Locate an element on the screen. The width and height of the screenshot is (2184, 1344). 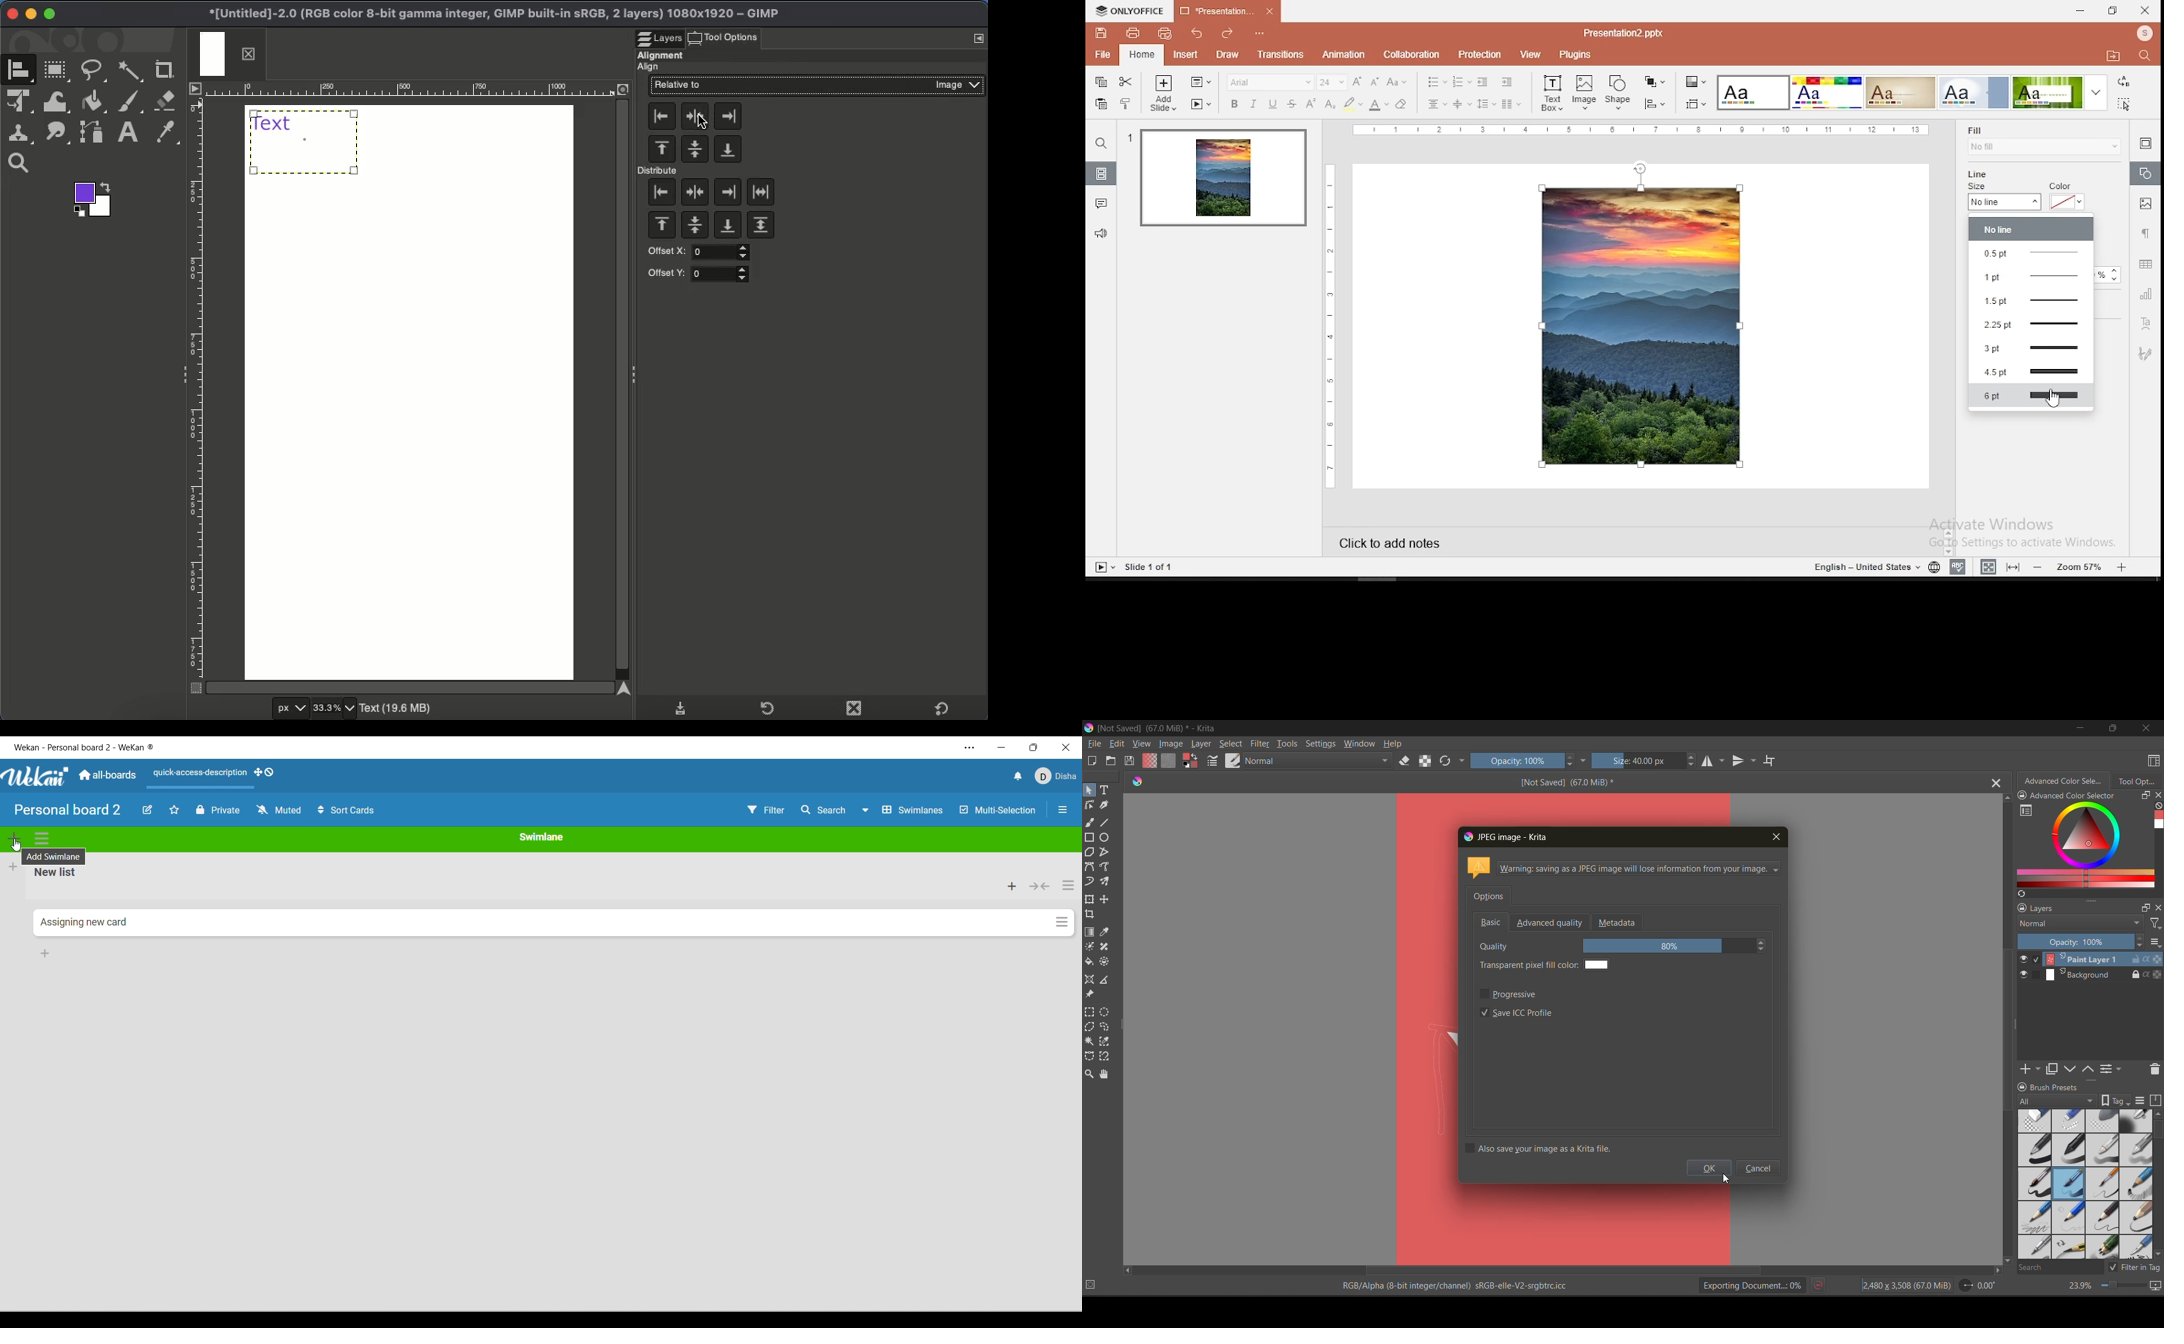
click to add notes is located at coordinates (1396, 544).